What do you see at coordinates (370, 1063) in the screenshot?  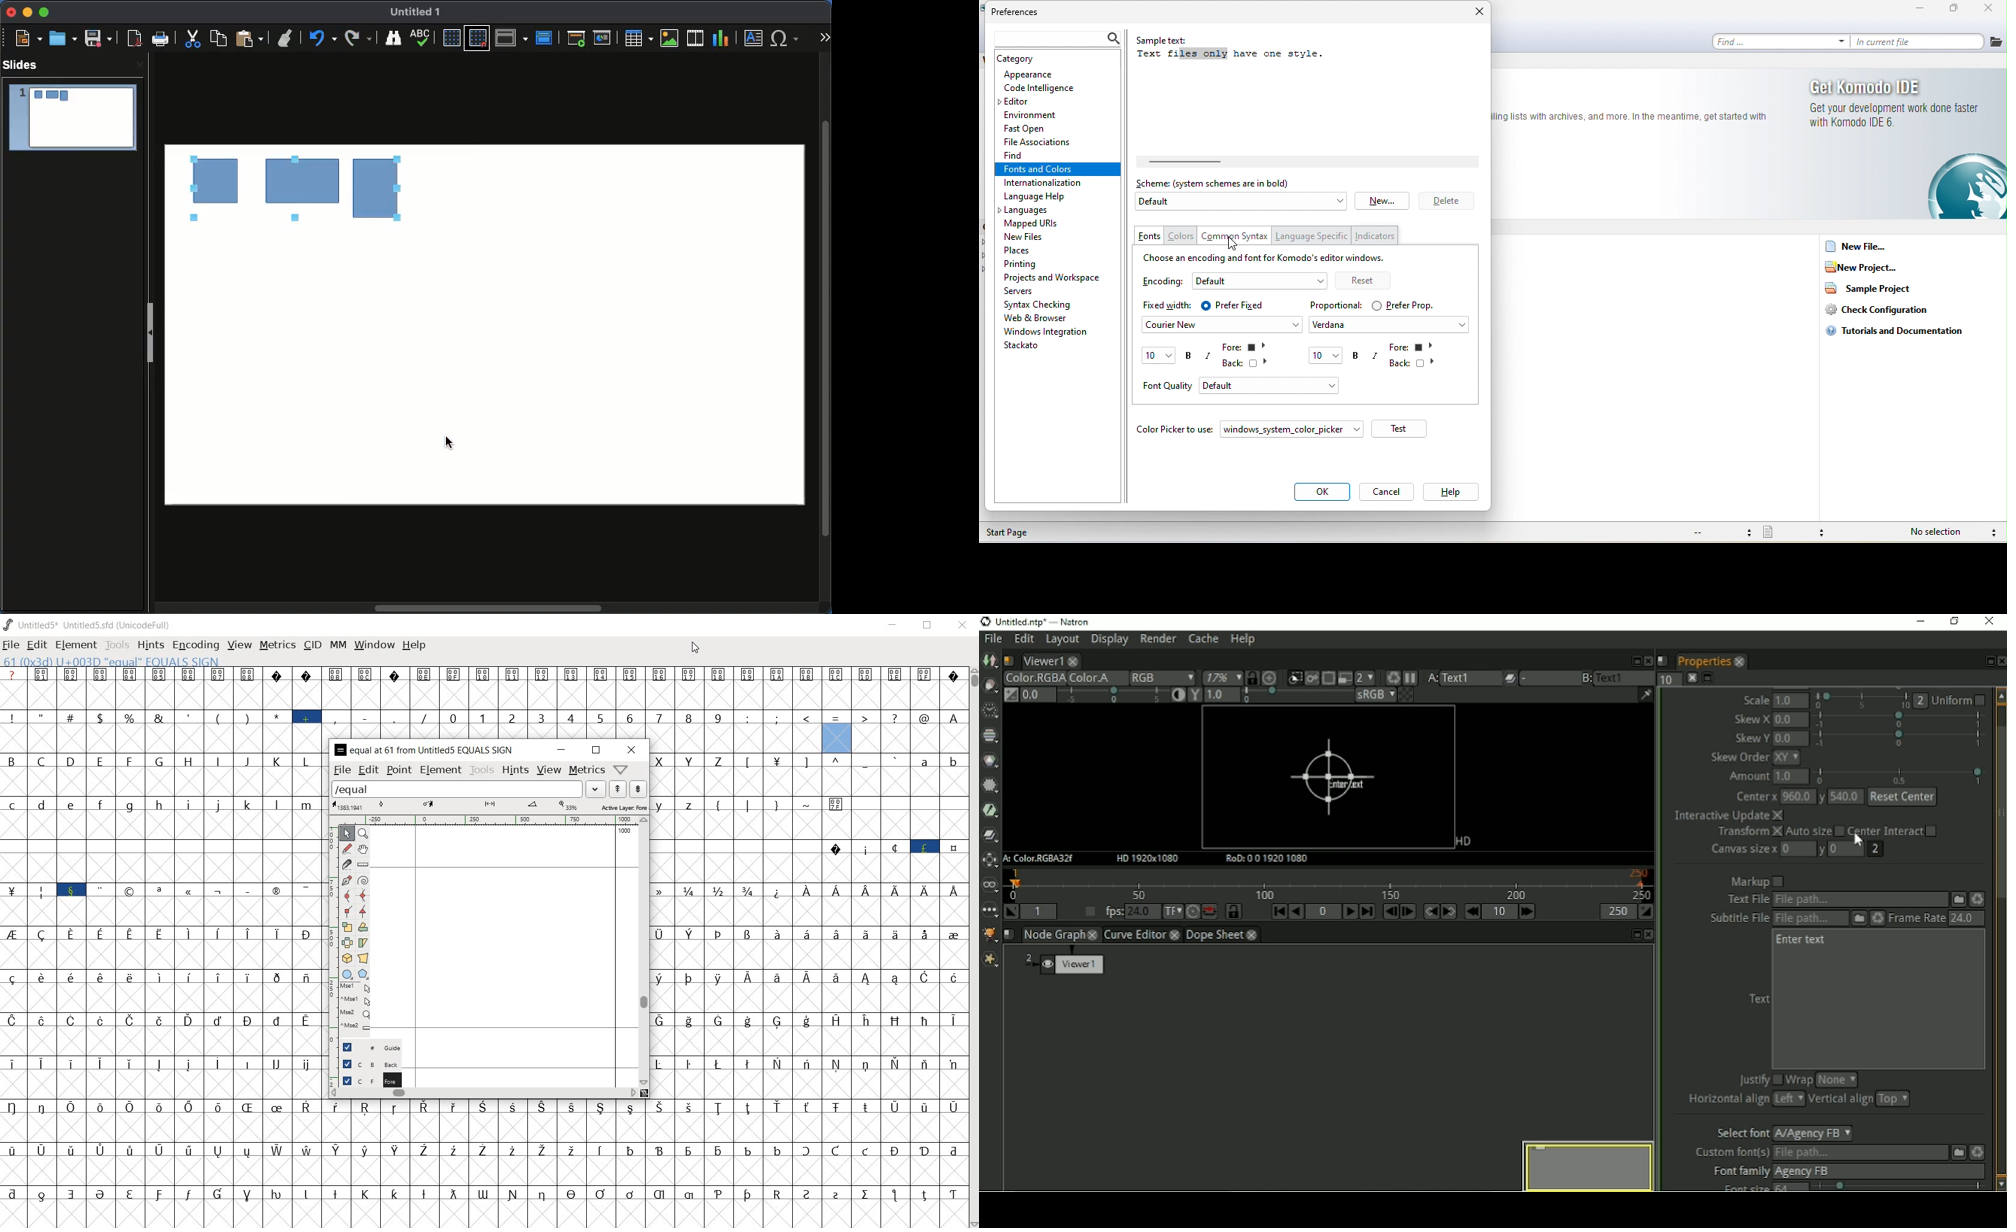 I see `background` at bounding box center [370, 1063].